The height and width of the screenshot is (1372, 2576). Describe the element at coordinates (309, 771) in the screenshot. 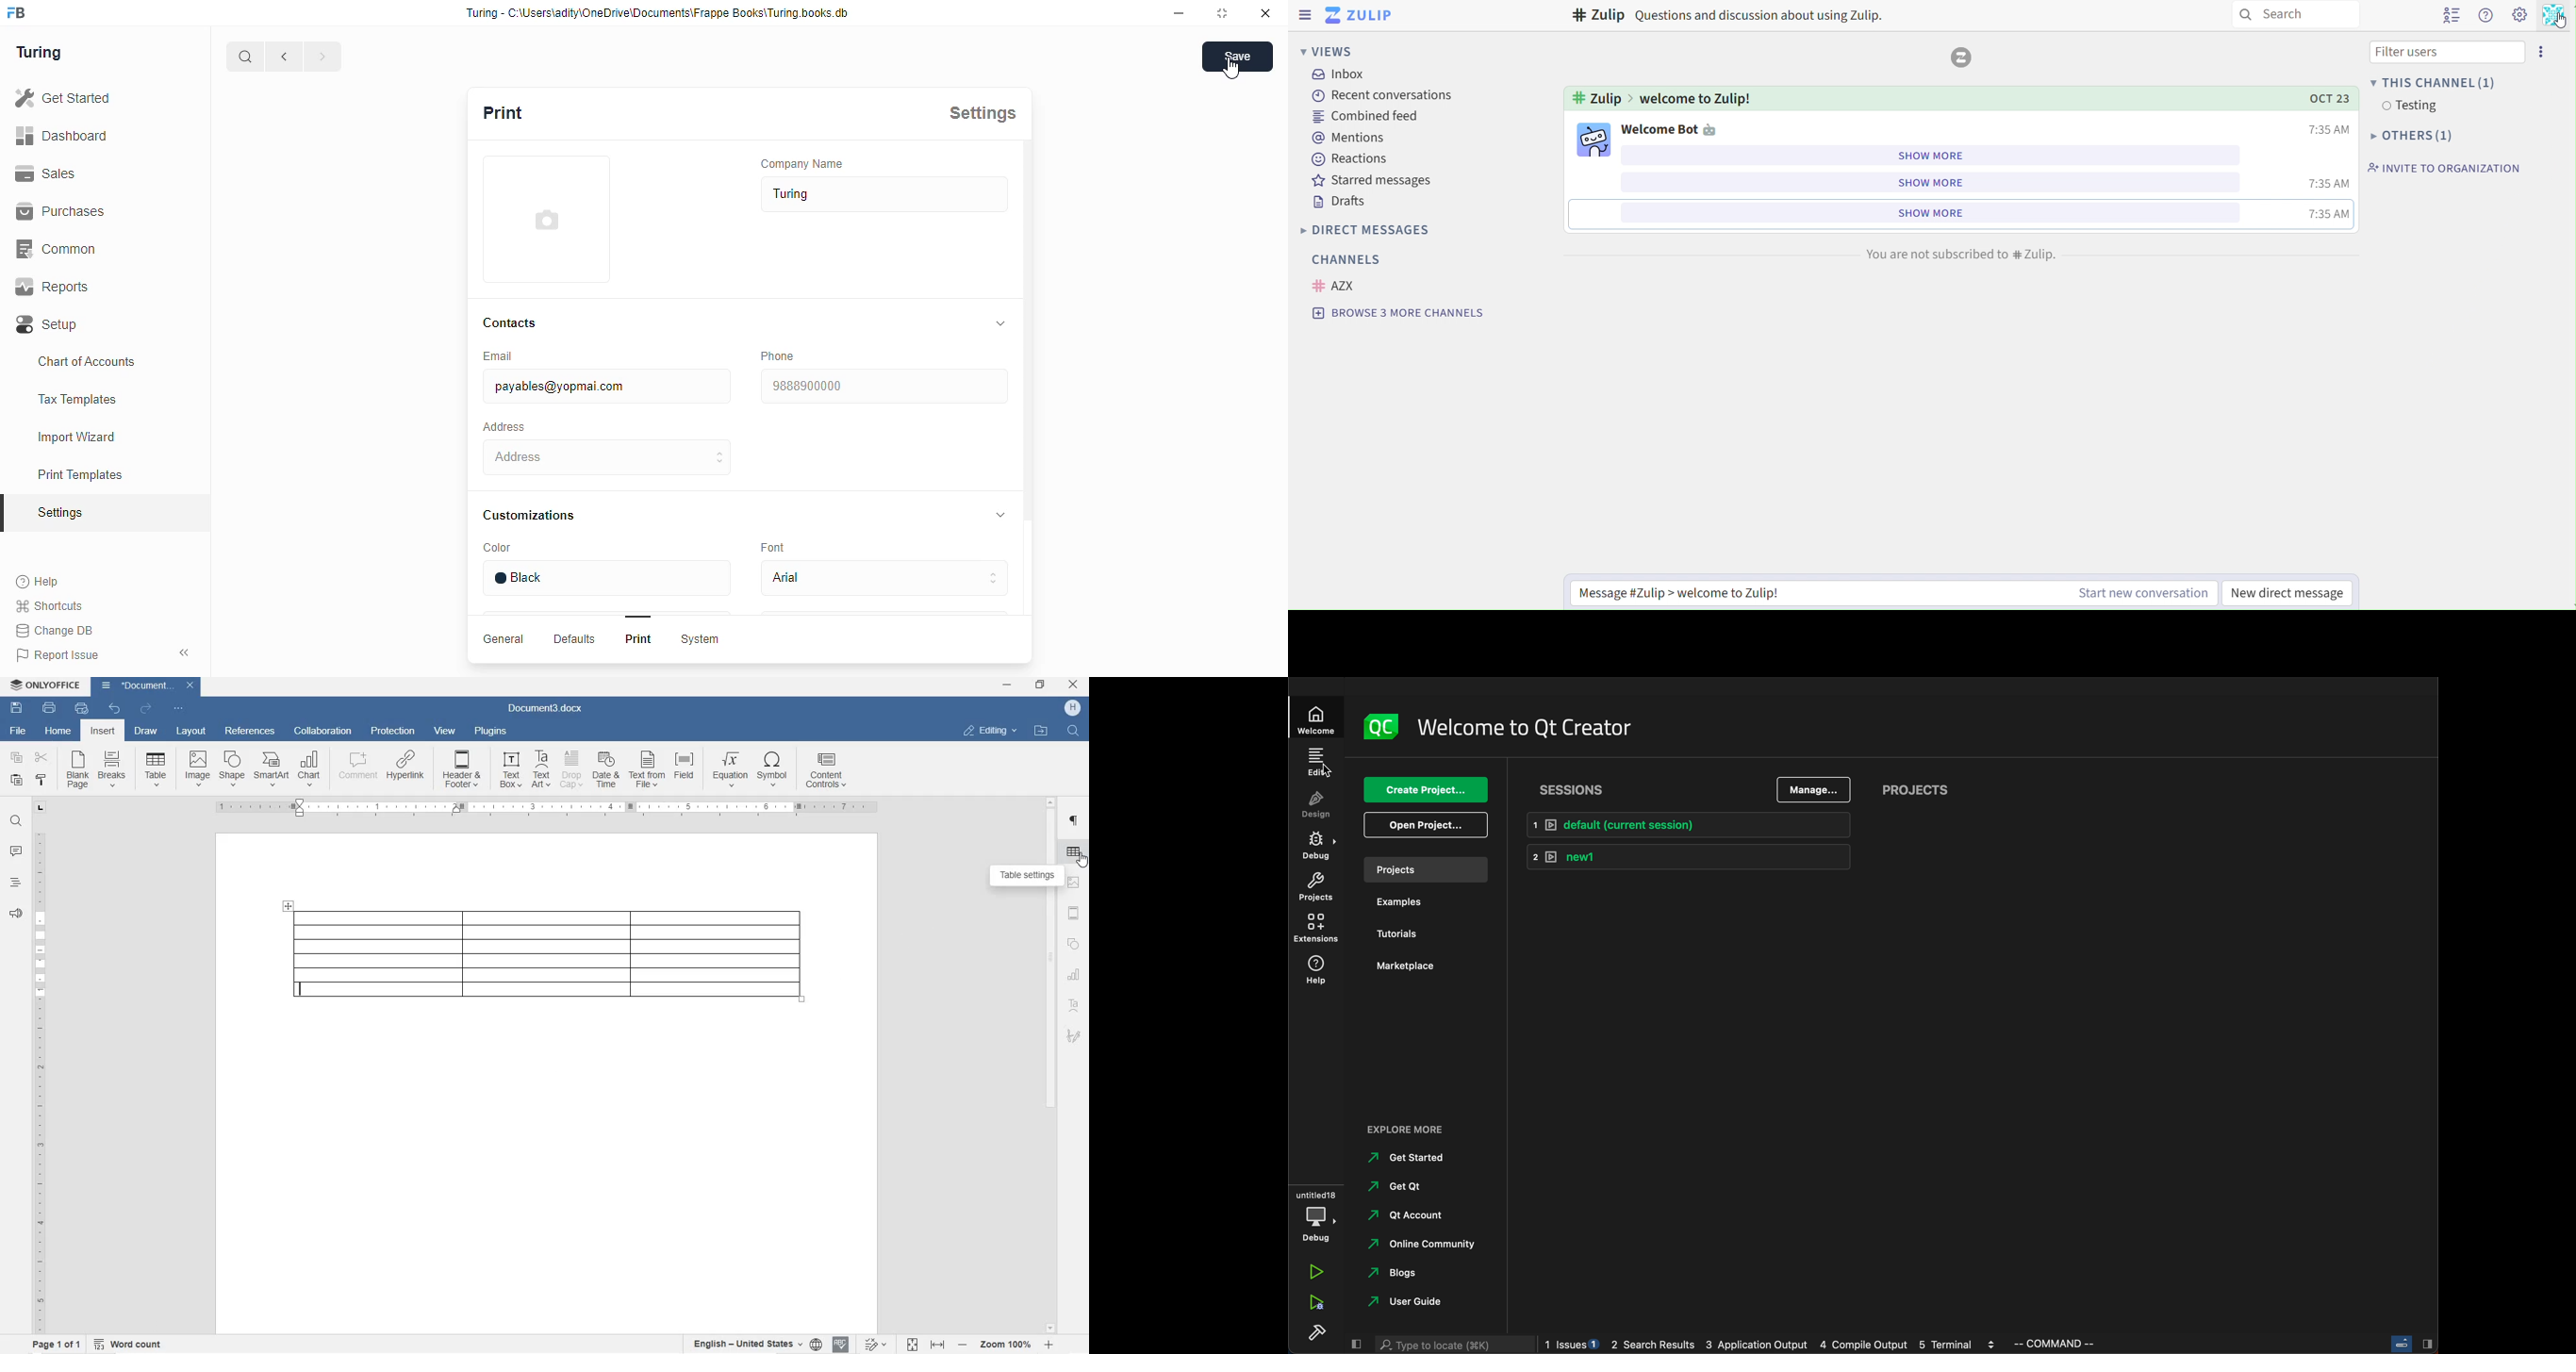

I see `CHART` at that location.